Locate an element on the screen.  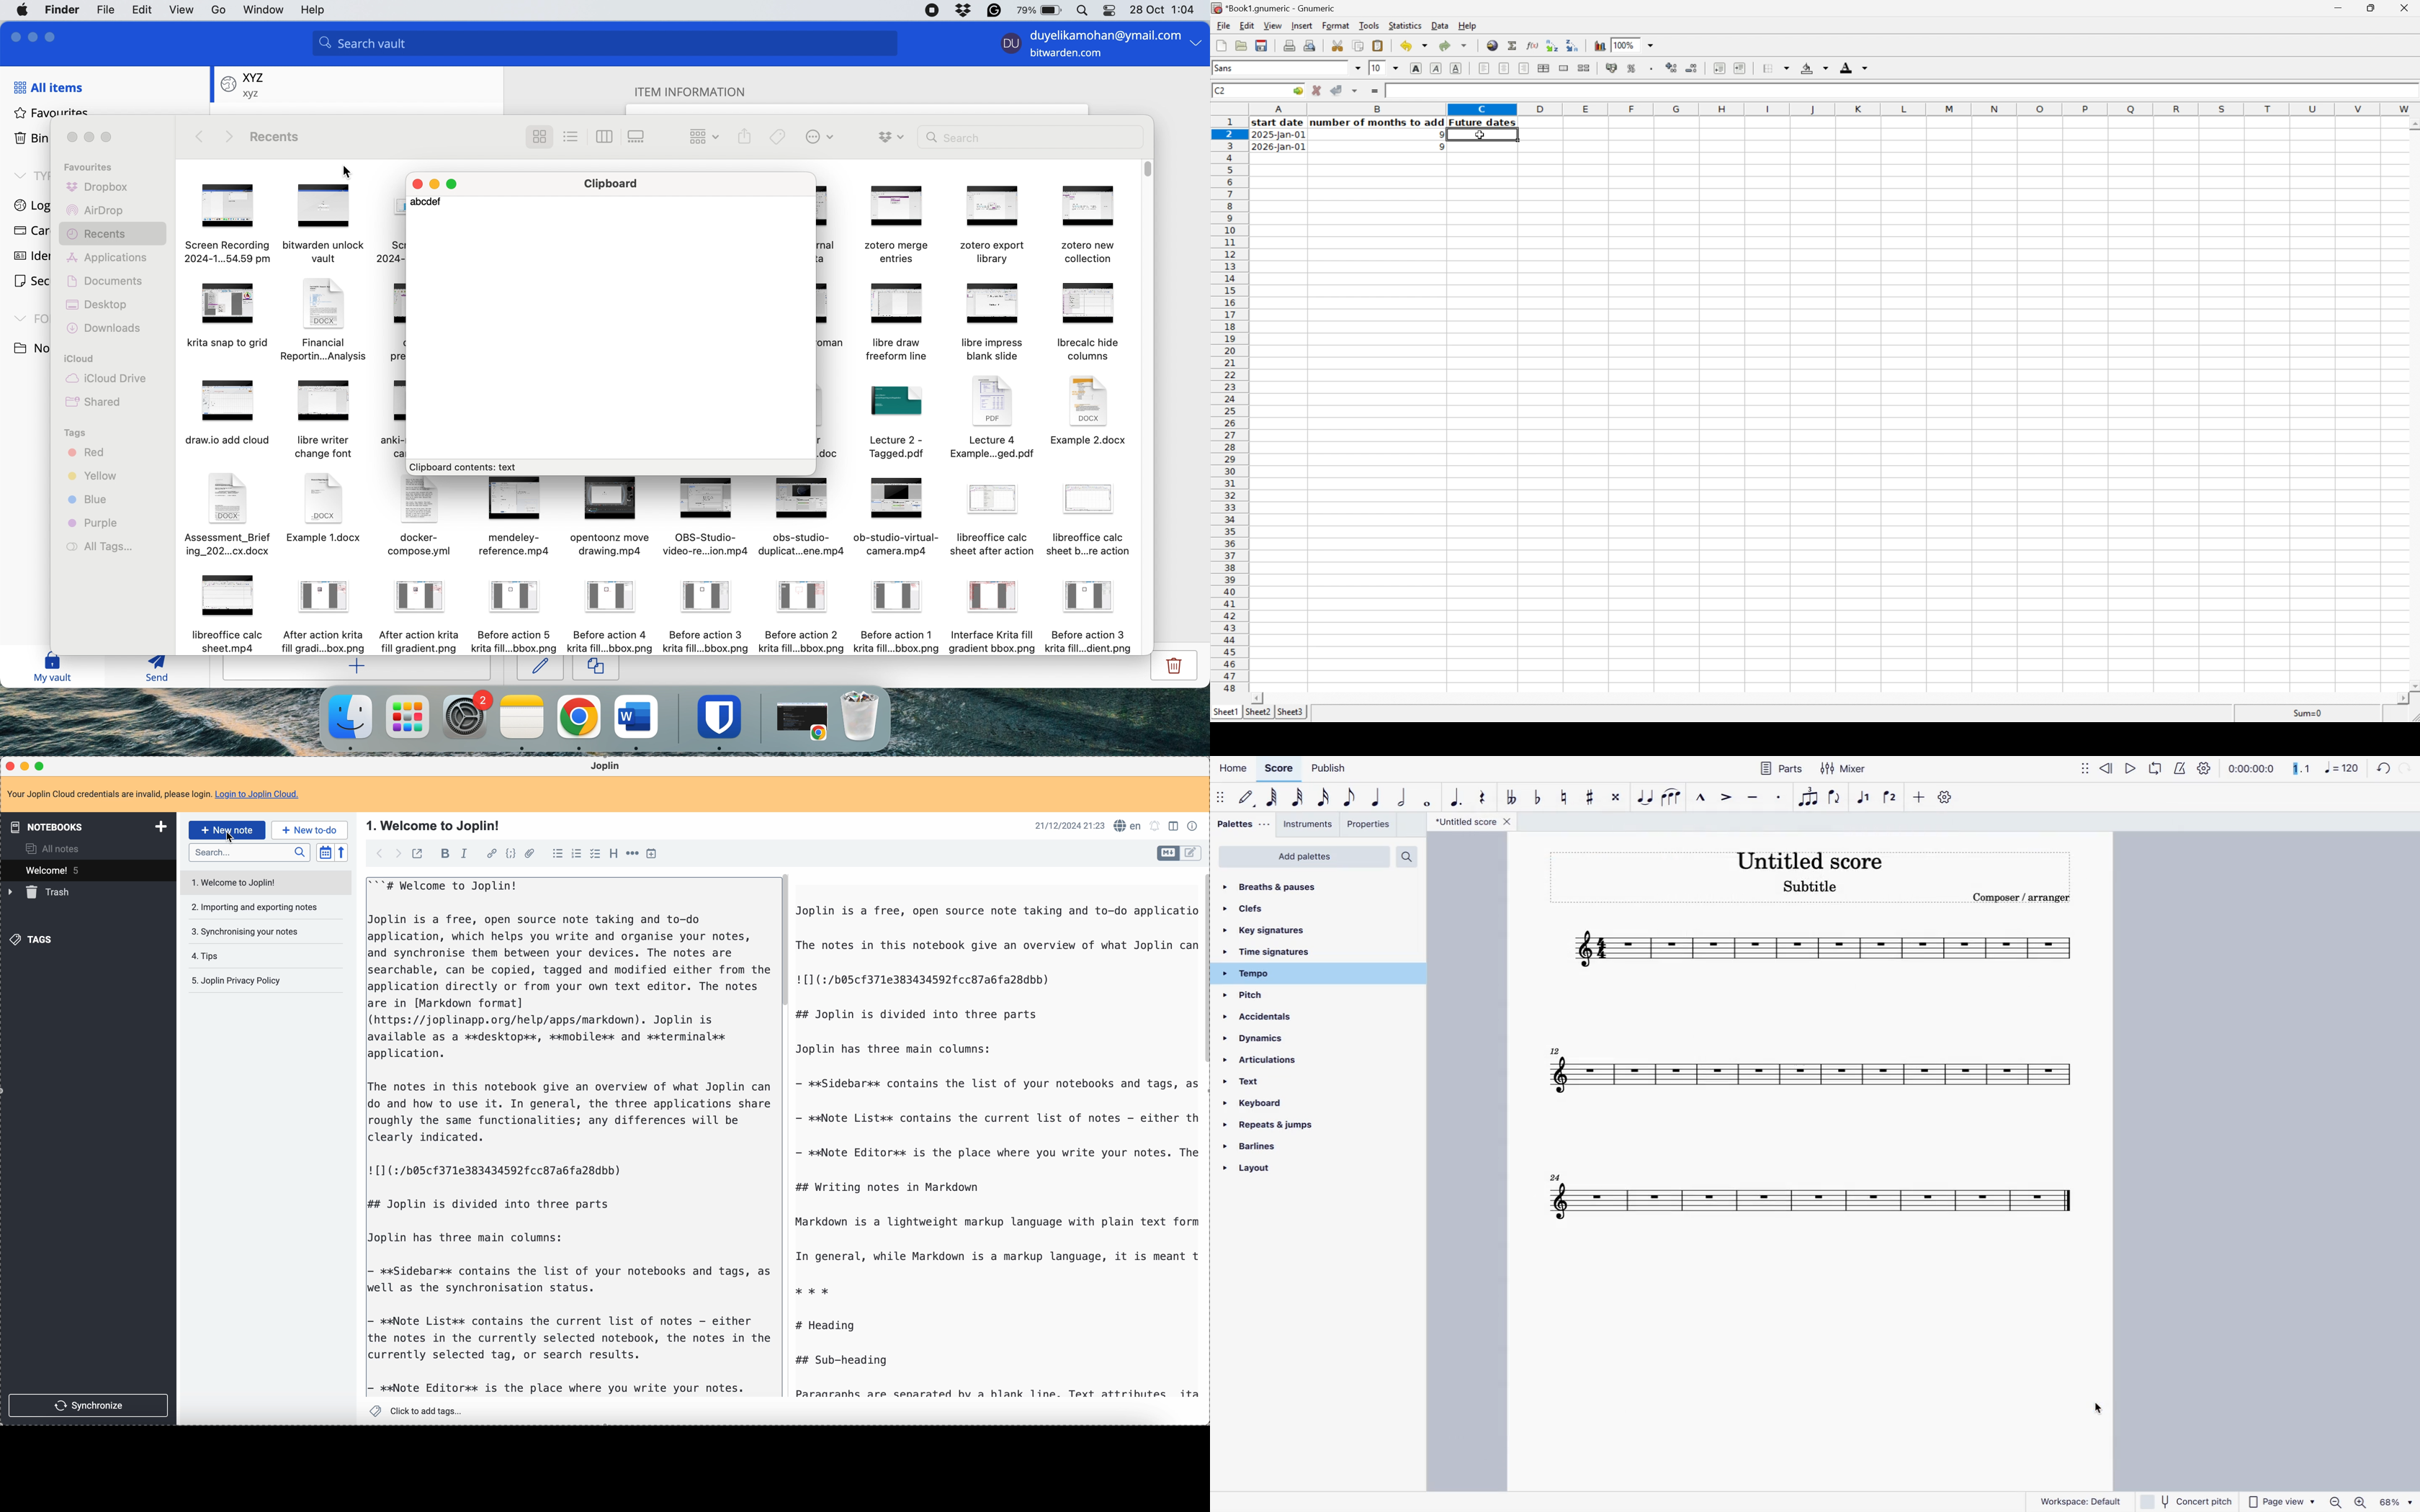
tuplet is located at coordinates (1809, 801).